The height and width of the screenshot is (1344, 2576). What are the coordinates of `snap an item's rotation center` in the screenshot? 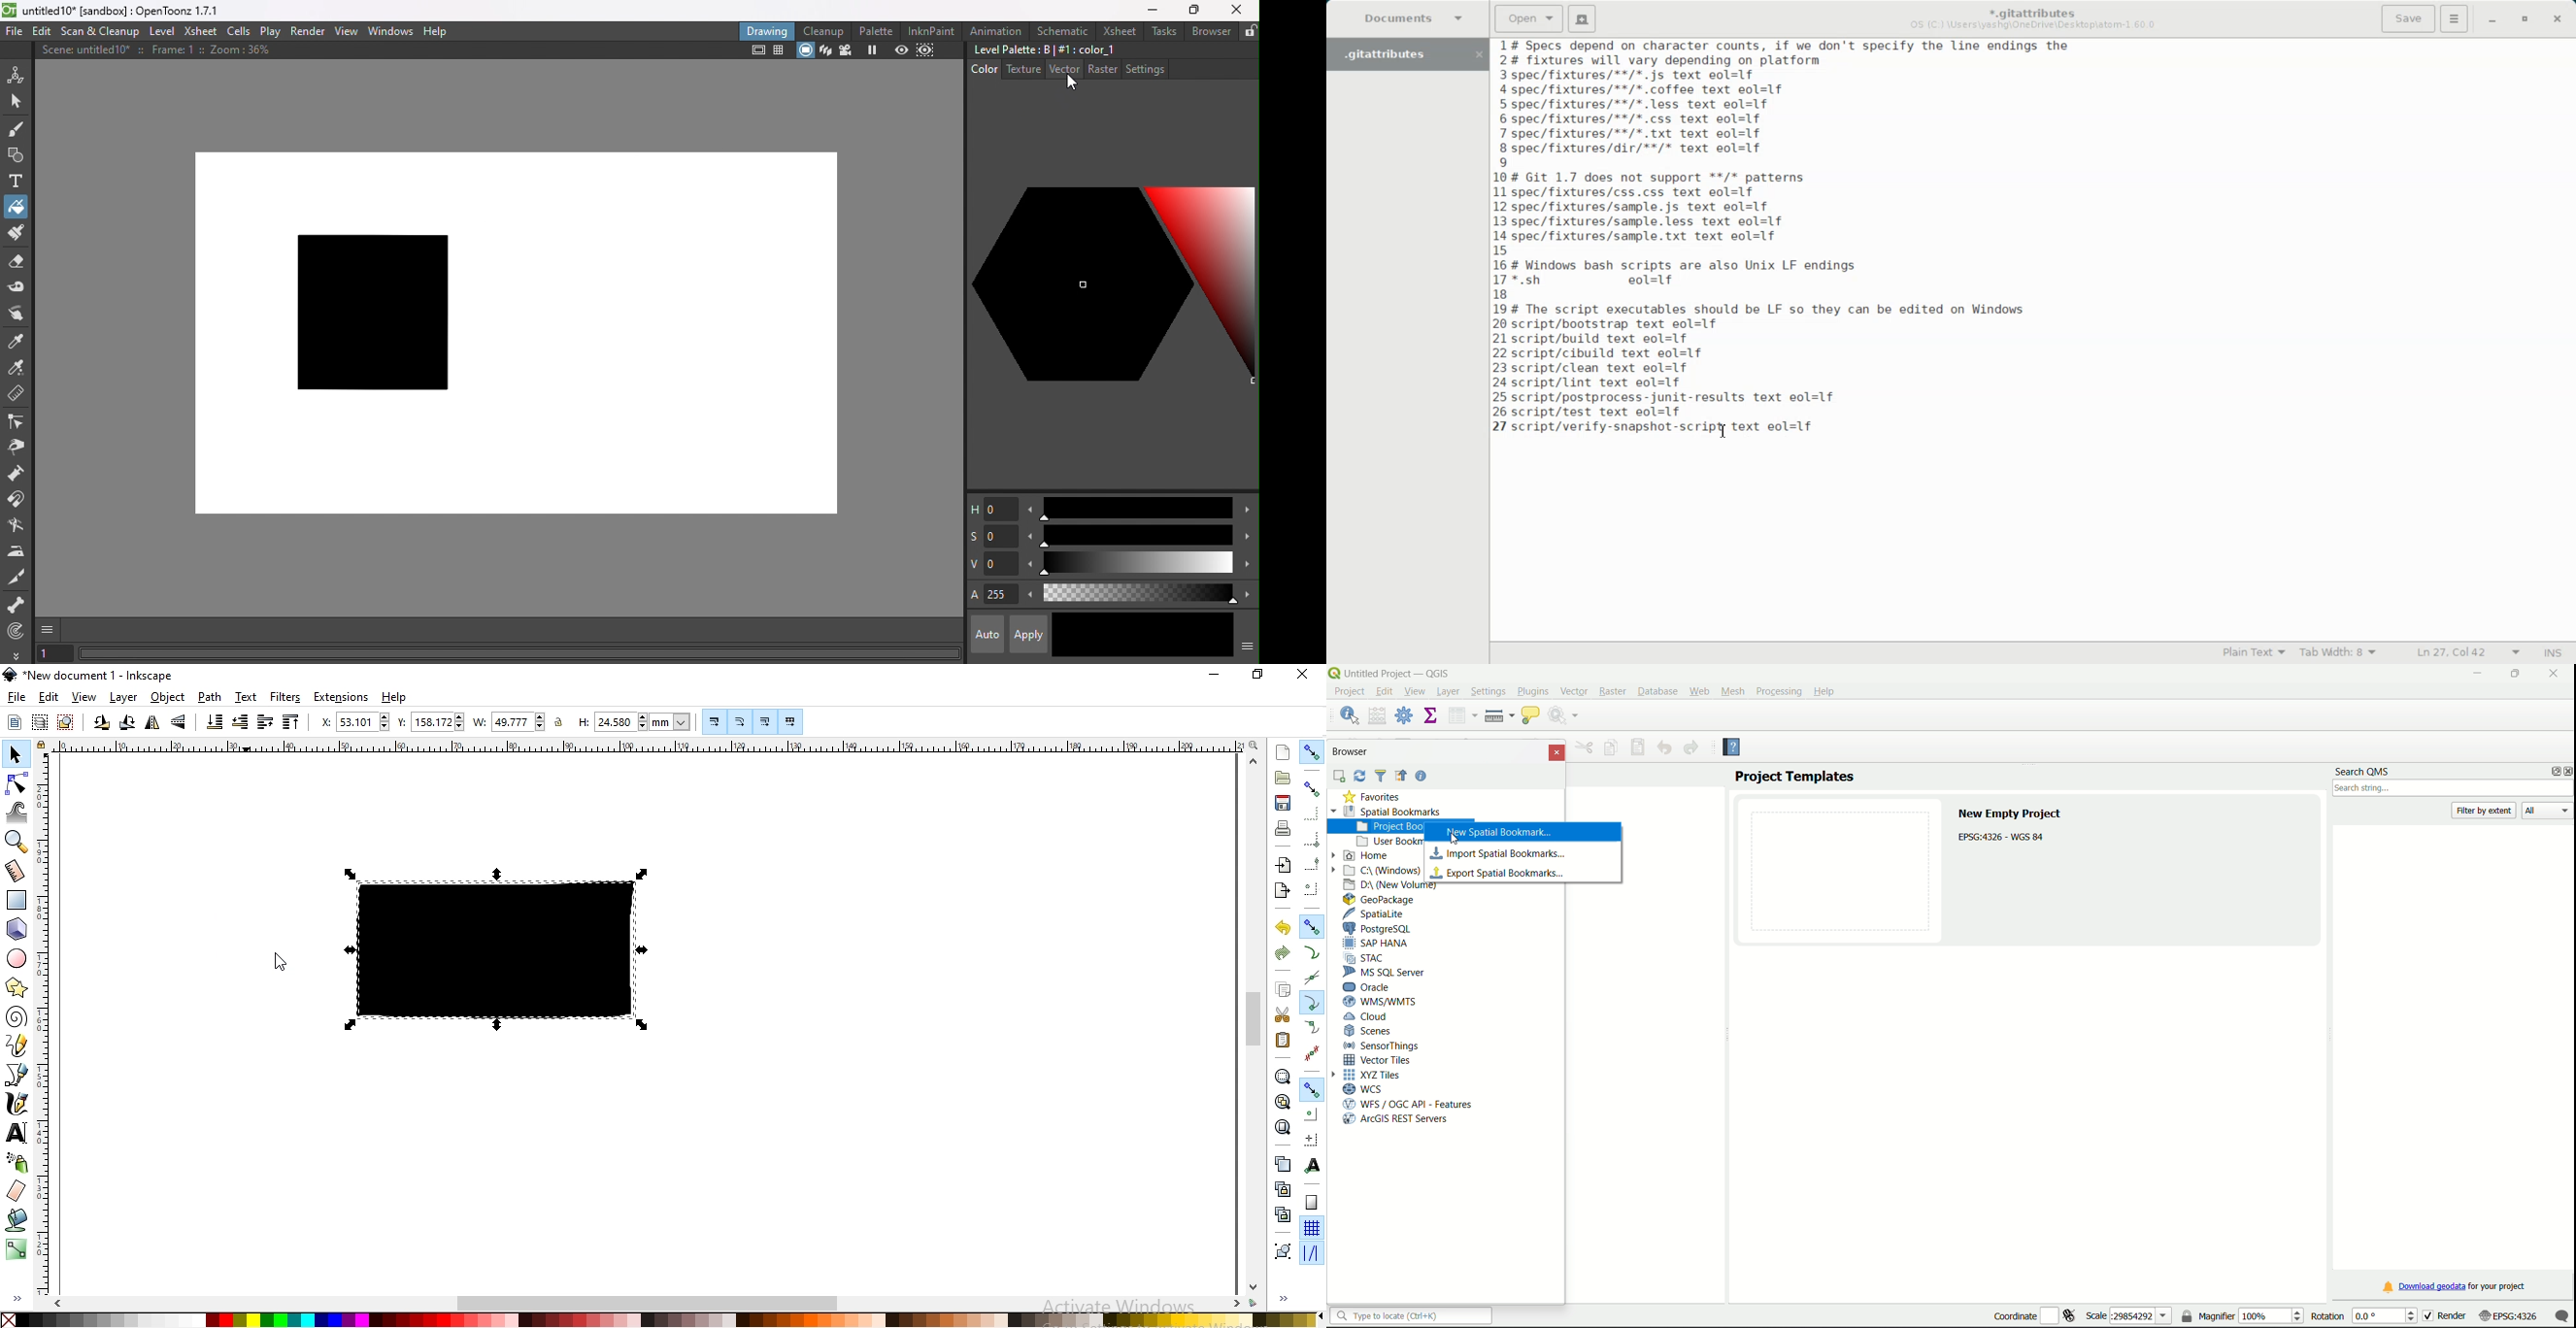 It's located at (1311, 1139).